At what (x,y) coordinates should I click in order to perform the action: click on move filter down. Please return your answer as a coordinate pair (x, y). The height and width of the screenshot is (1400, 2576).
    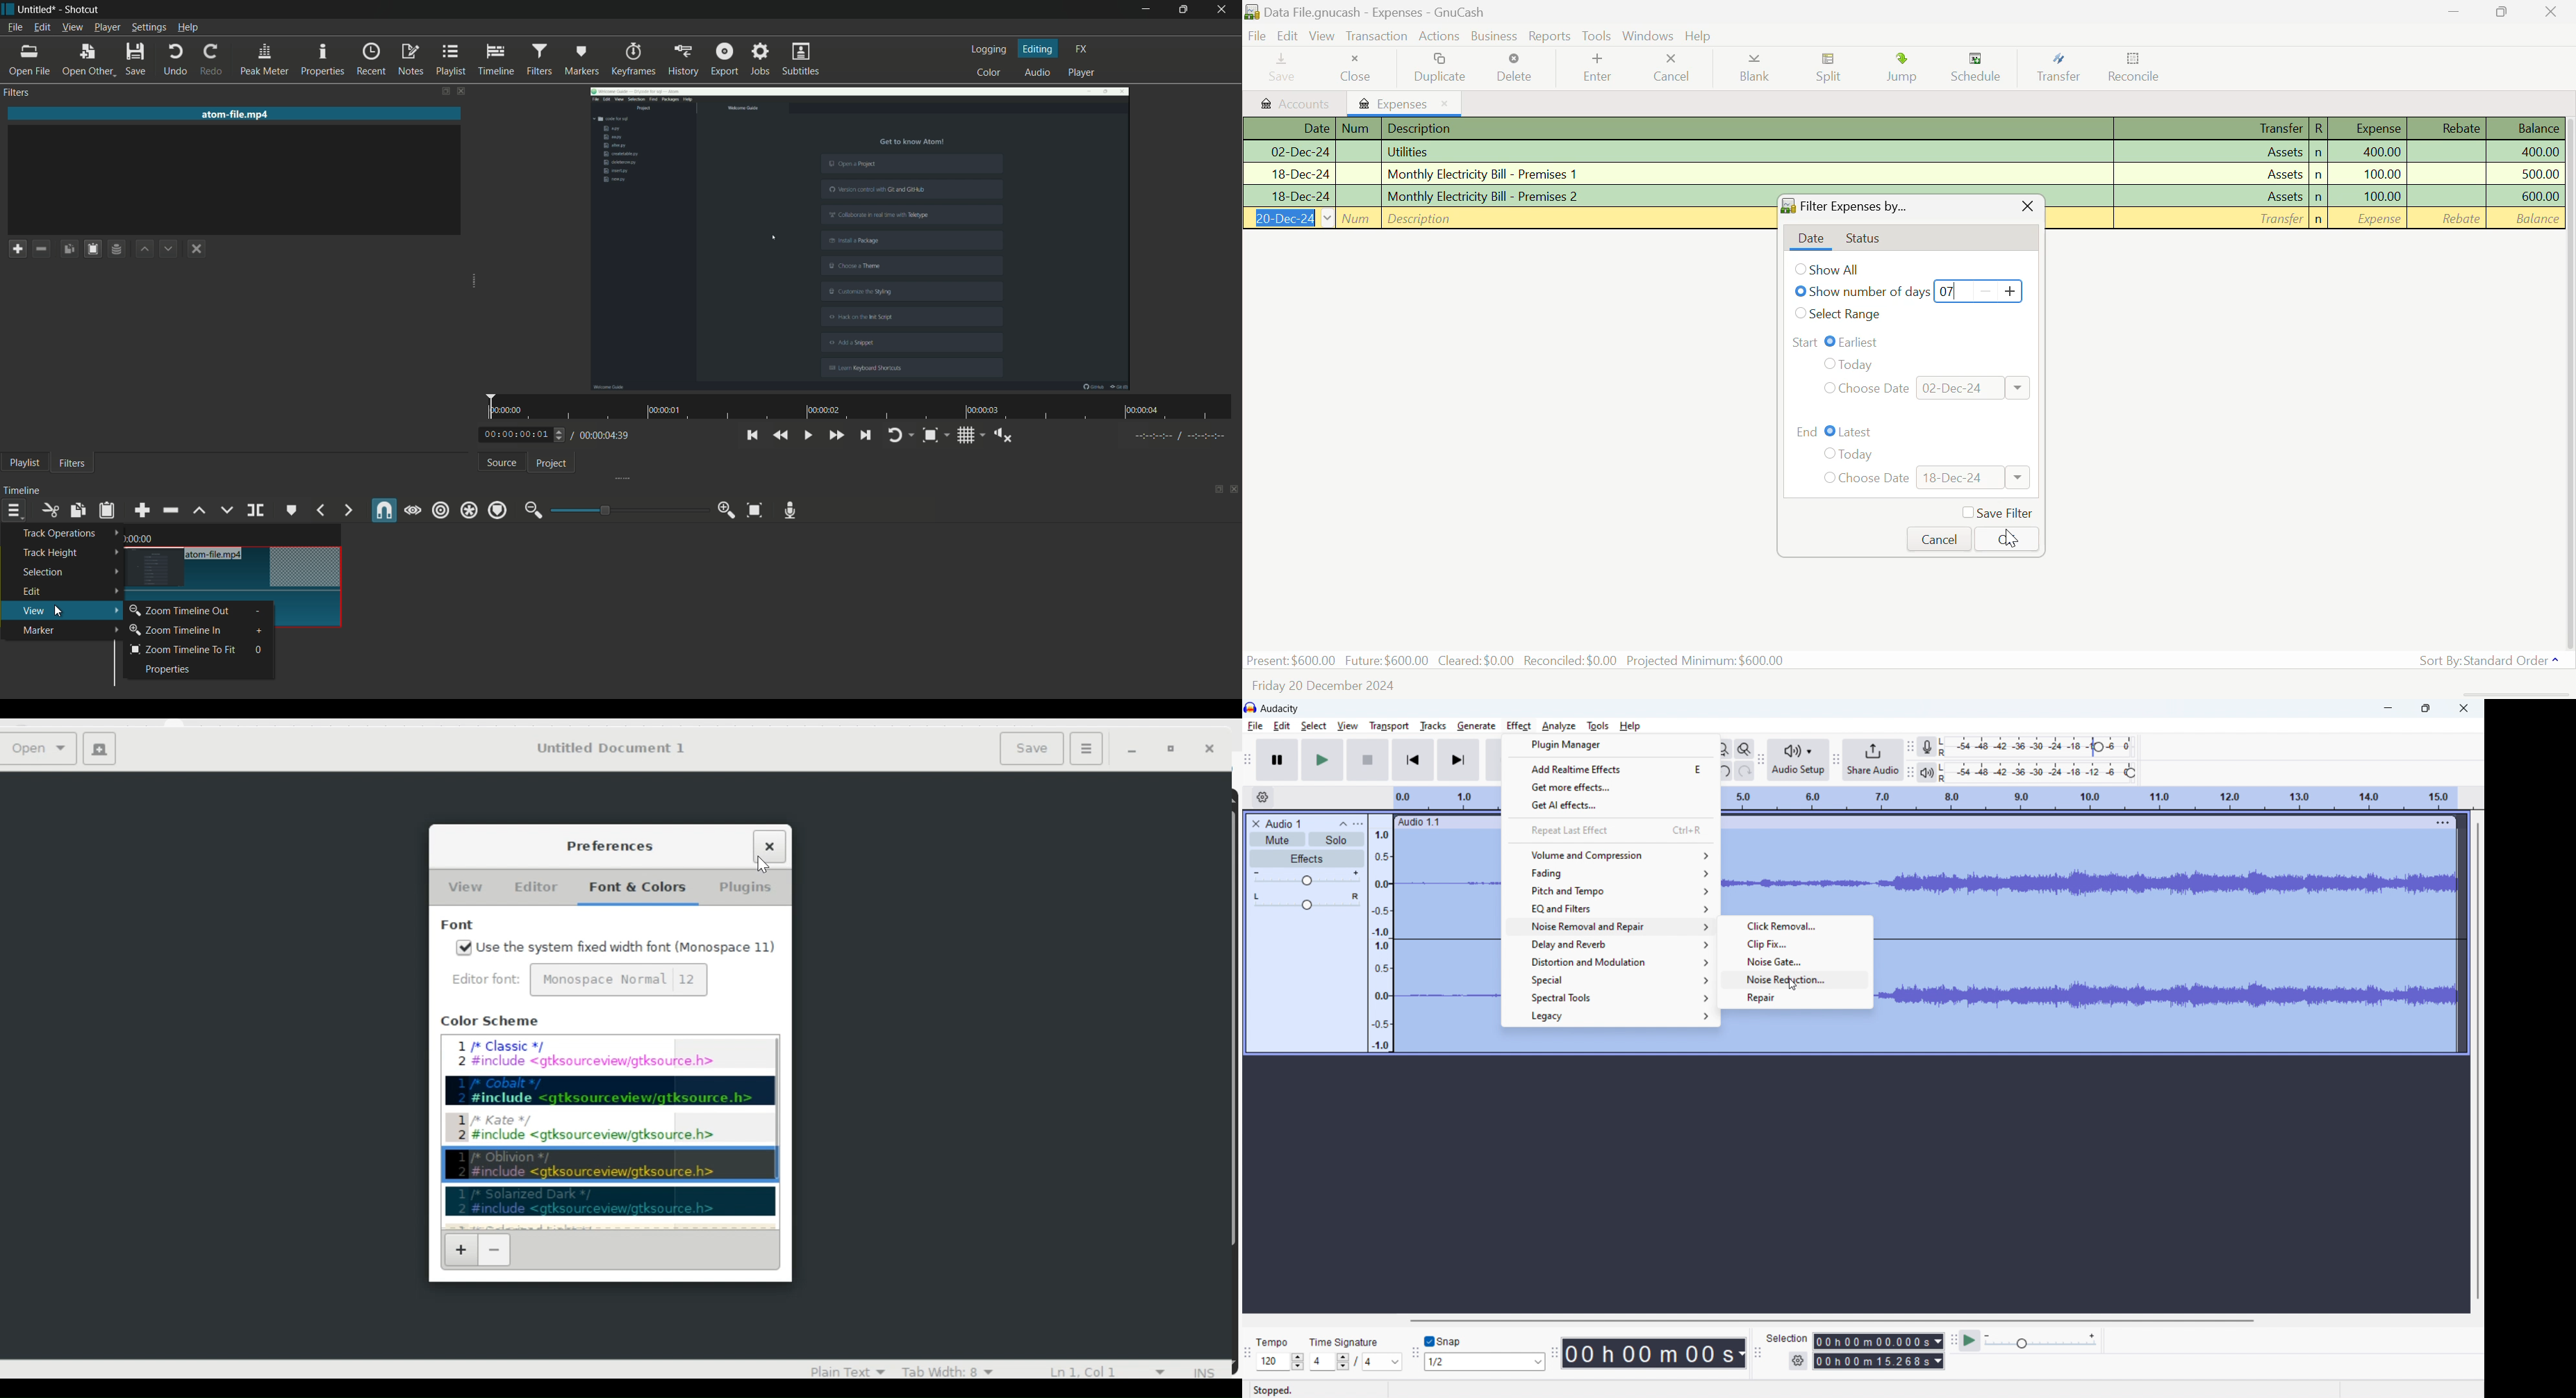
    Looking at the image, I should click on (169, 250).